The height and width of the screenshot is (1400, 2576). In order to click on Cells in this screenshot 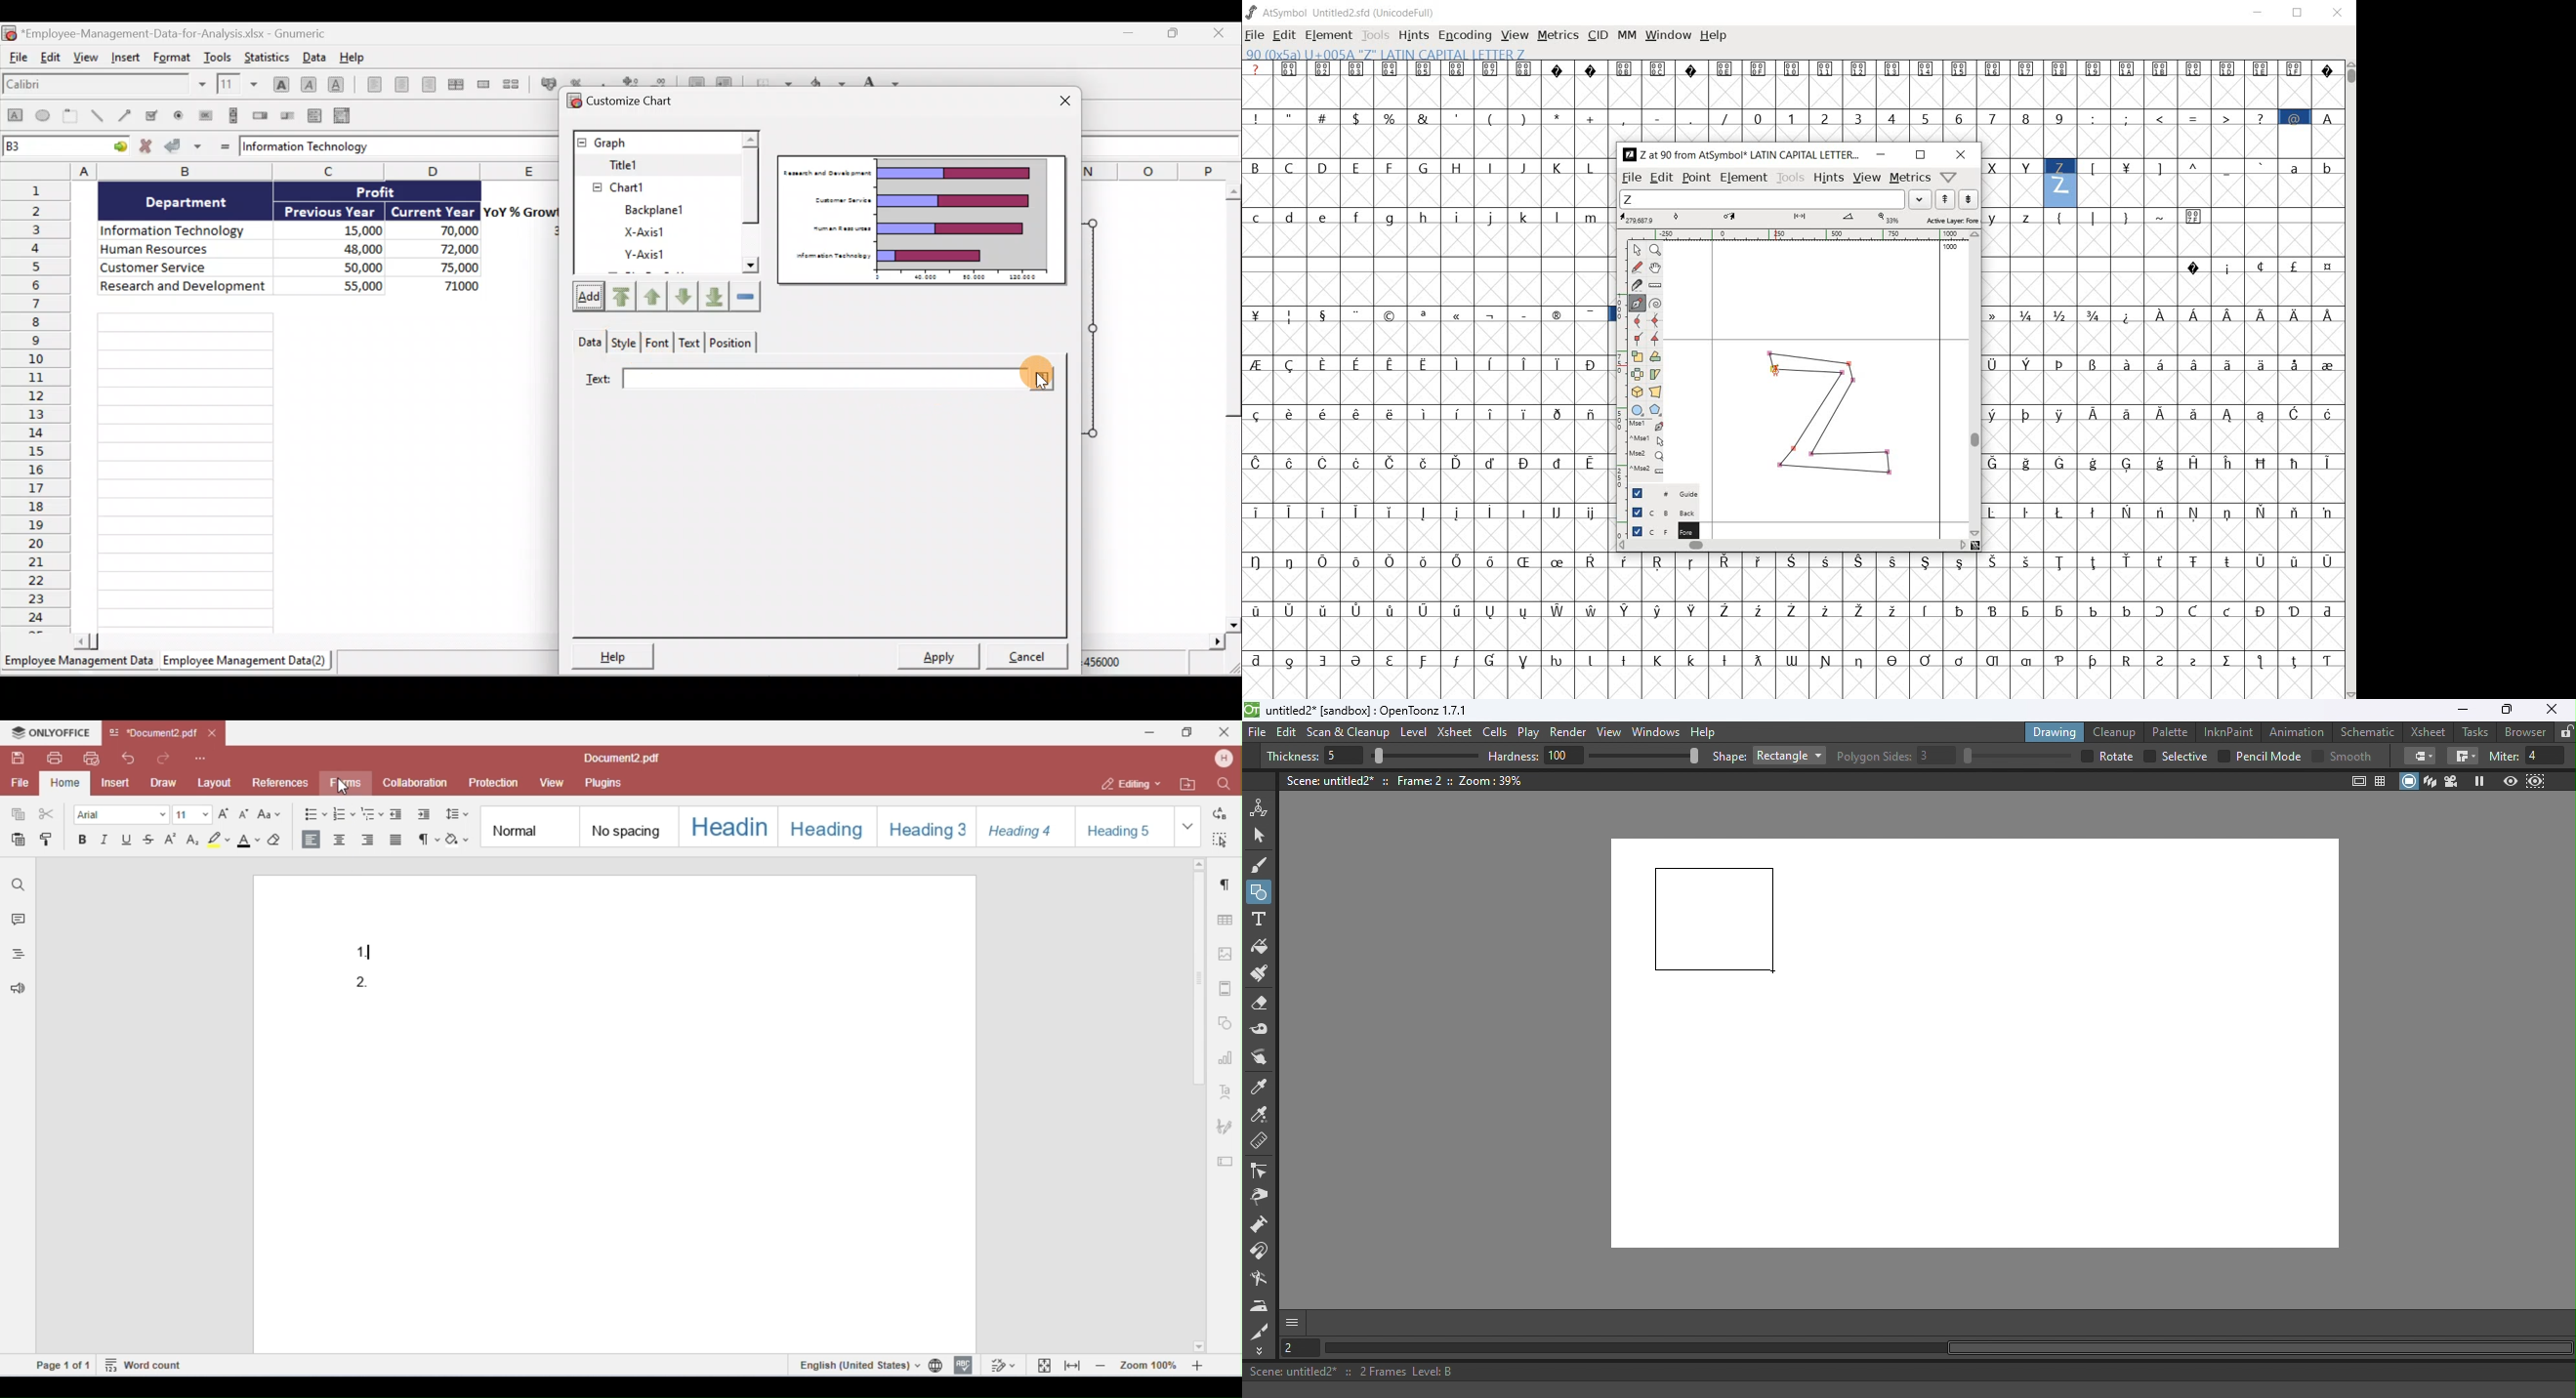, I will do `click(320, 469)`.